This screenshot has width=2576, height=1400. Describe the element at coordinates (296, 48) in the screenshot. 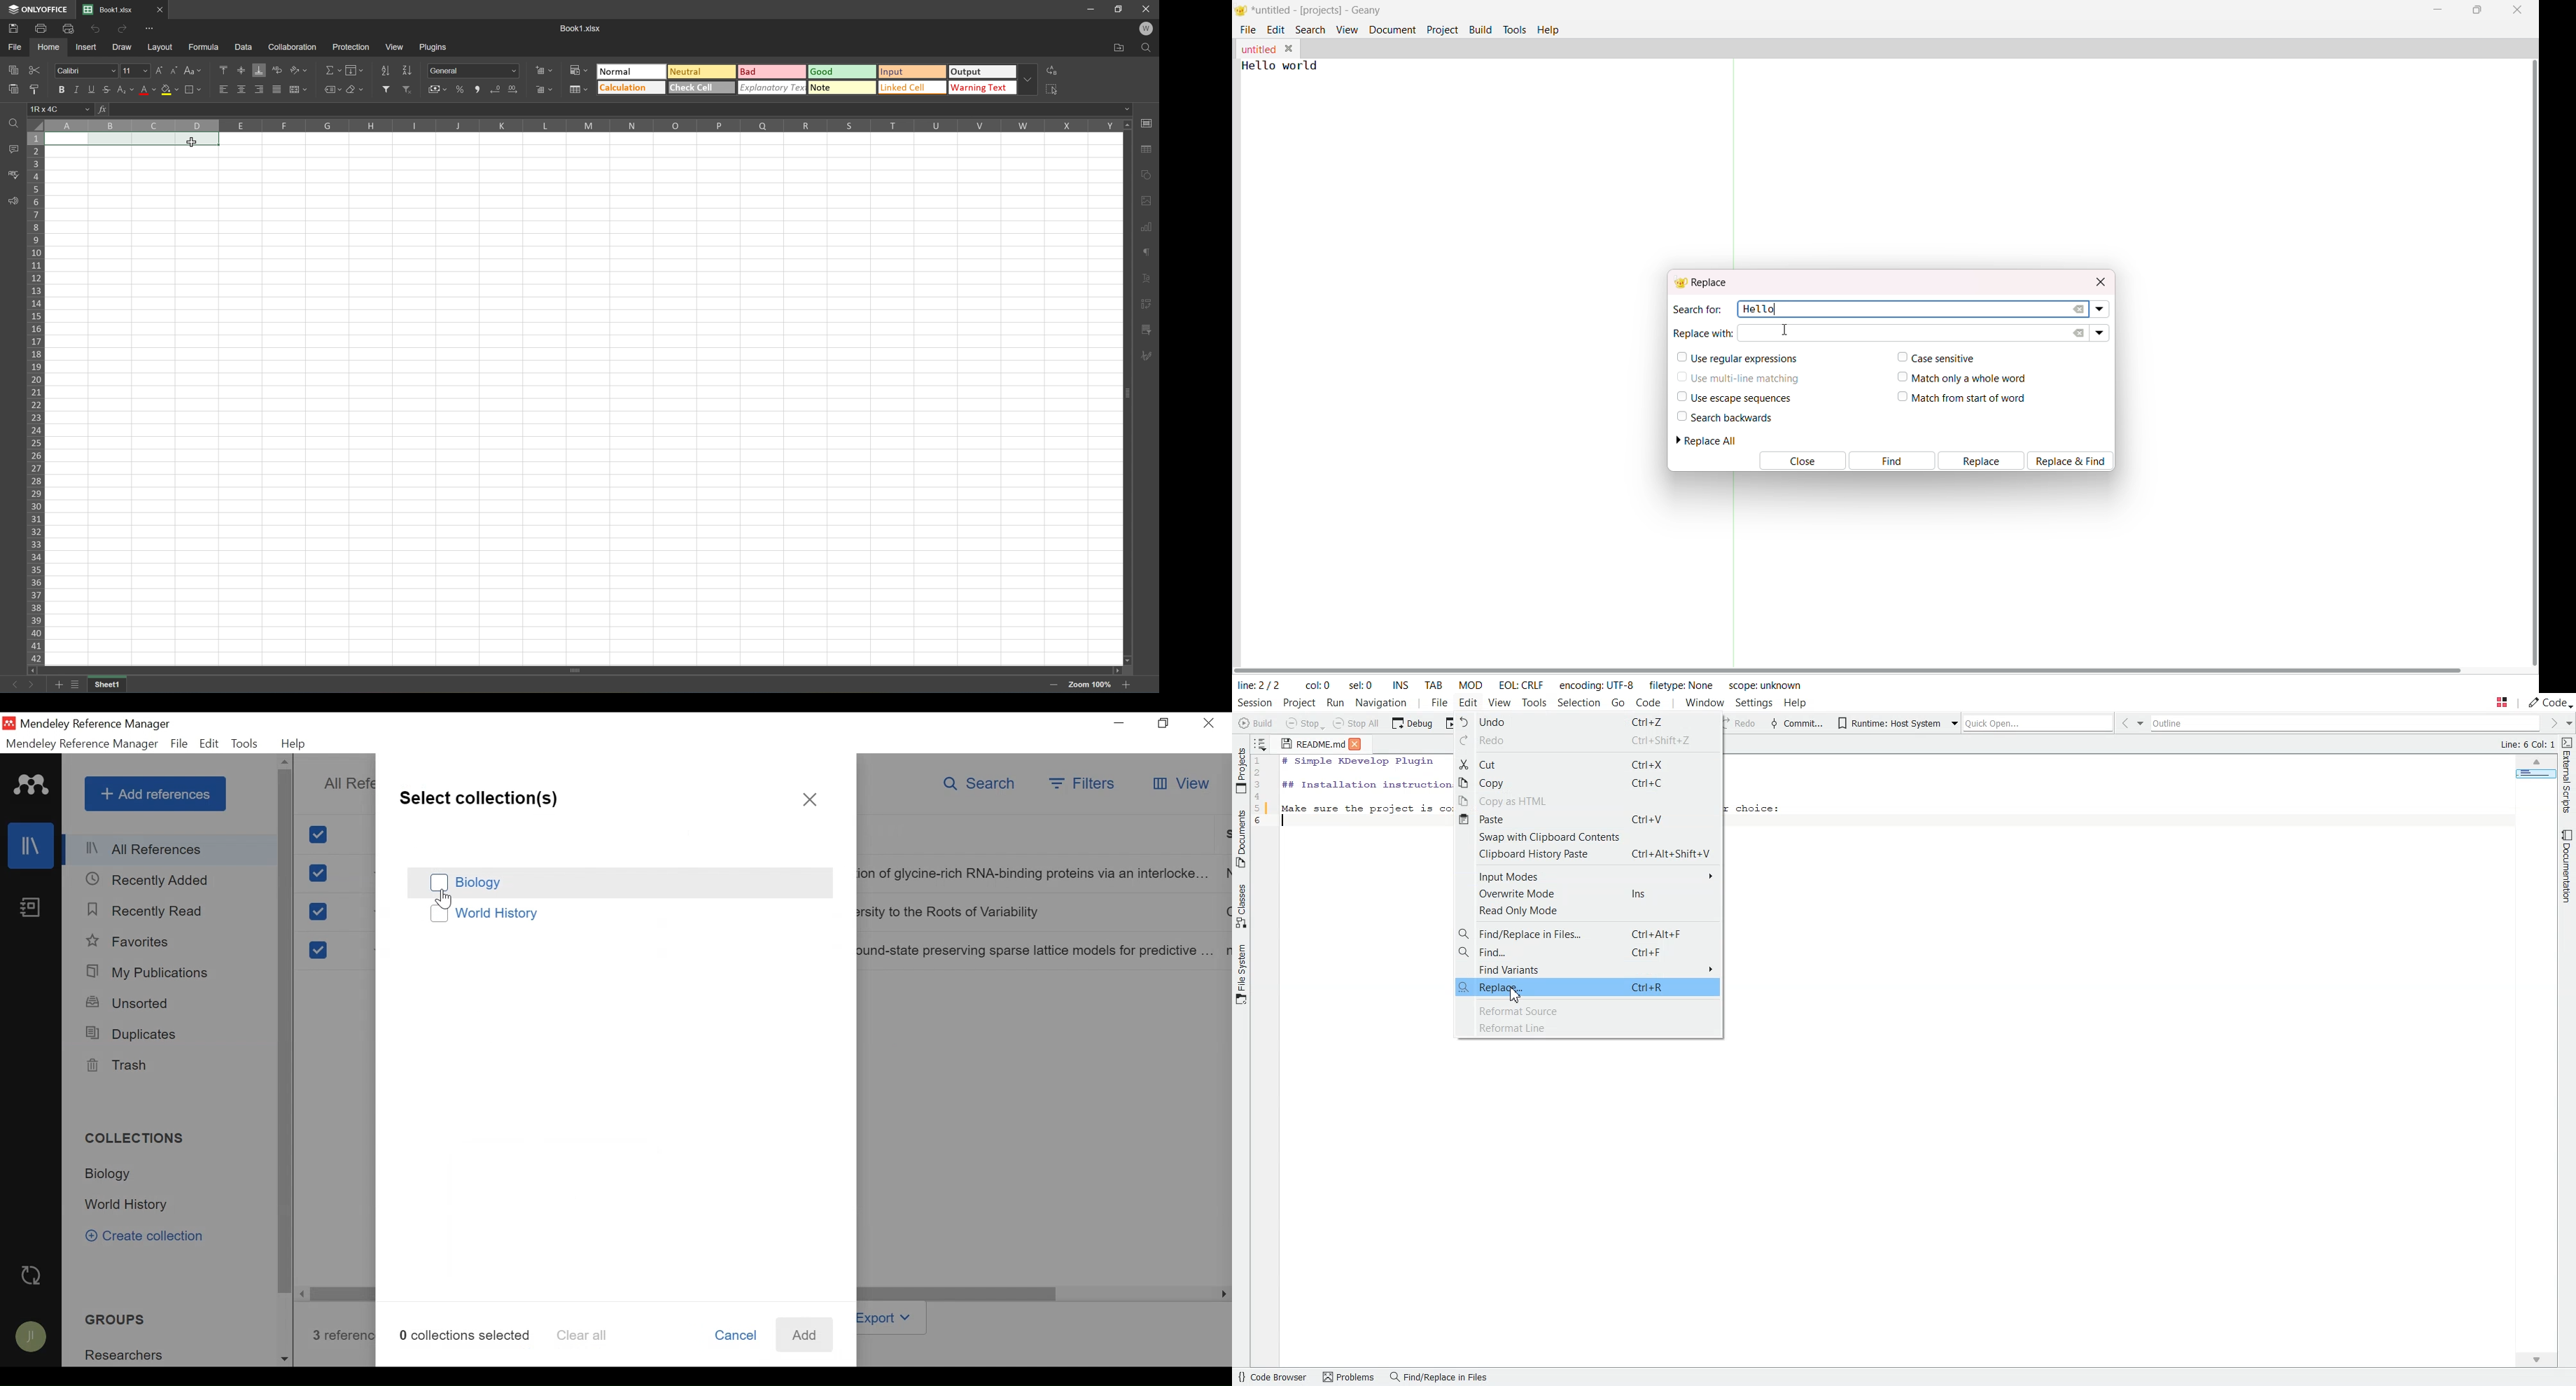

I see `Collaboration` at that location.